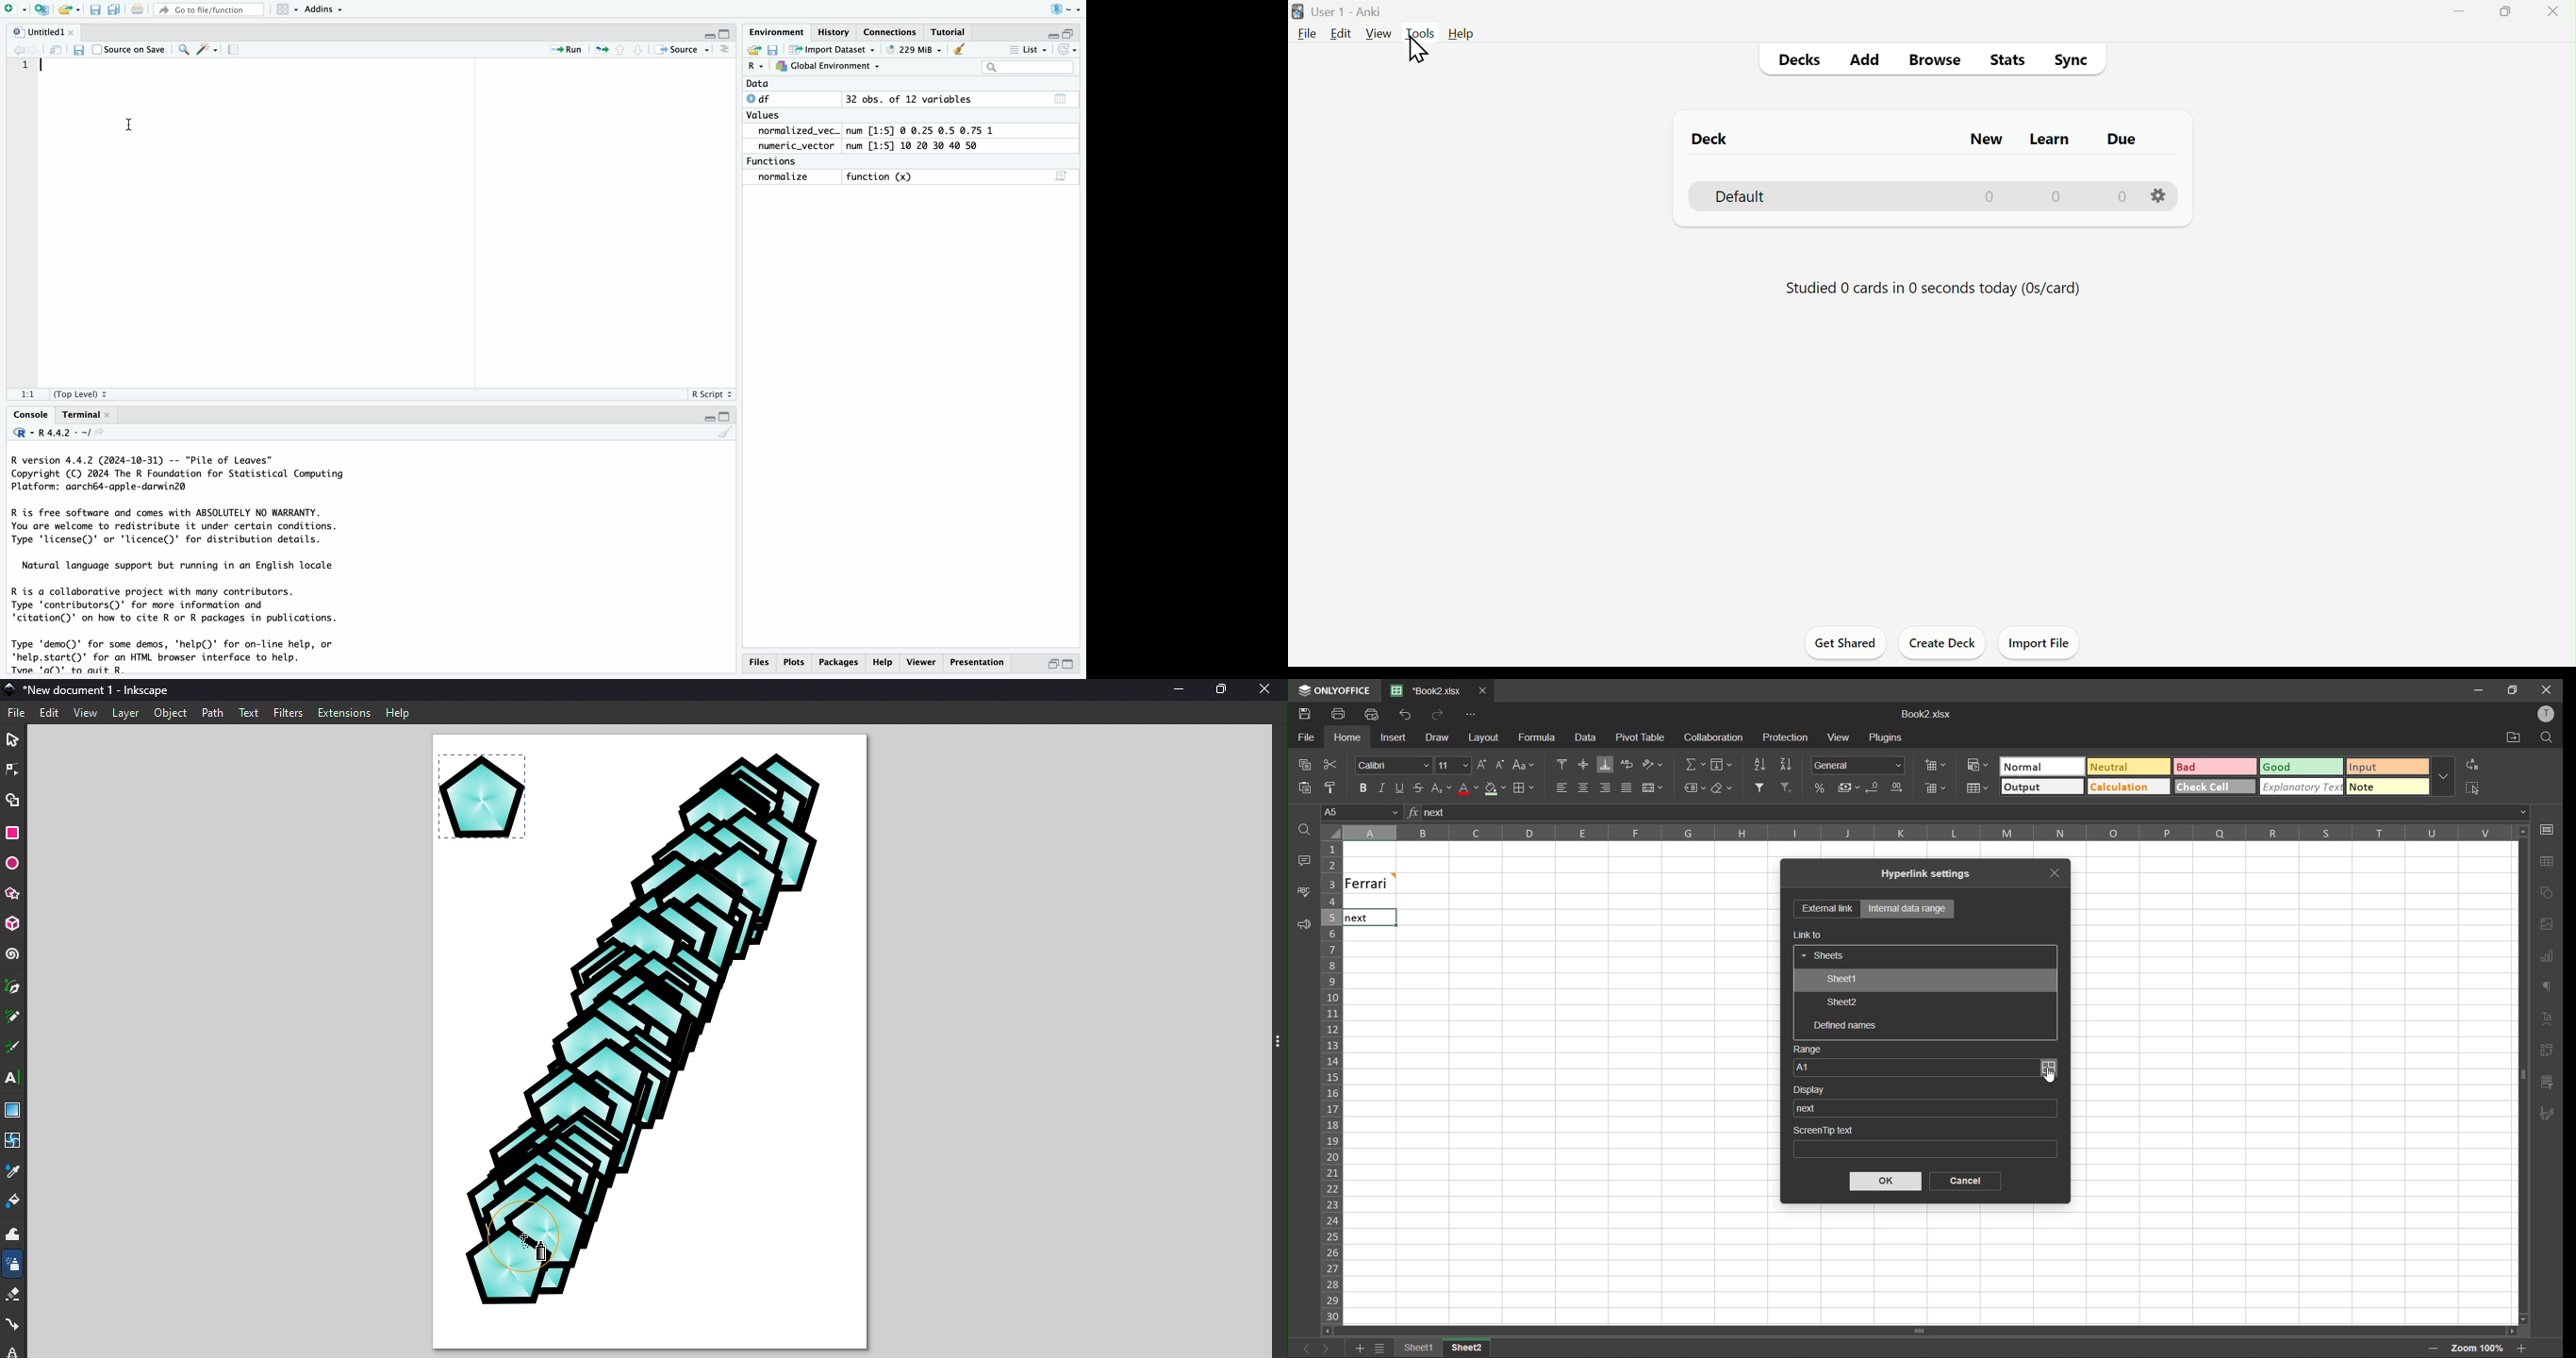  I want to click on close tab, so click(2061, 871).